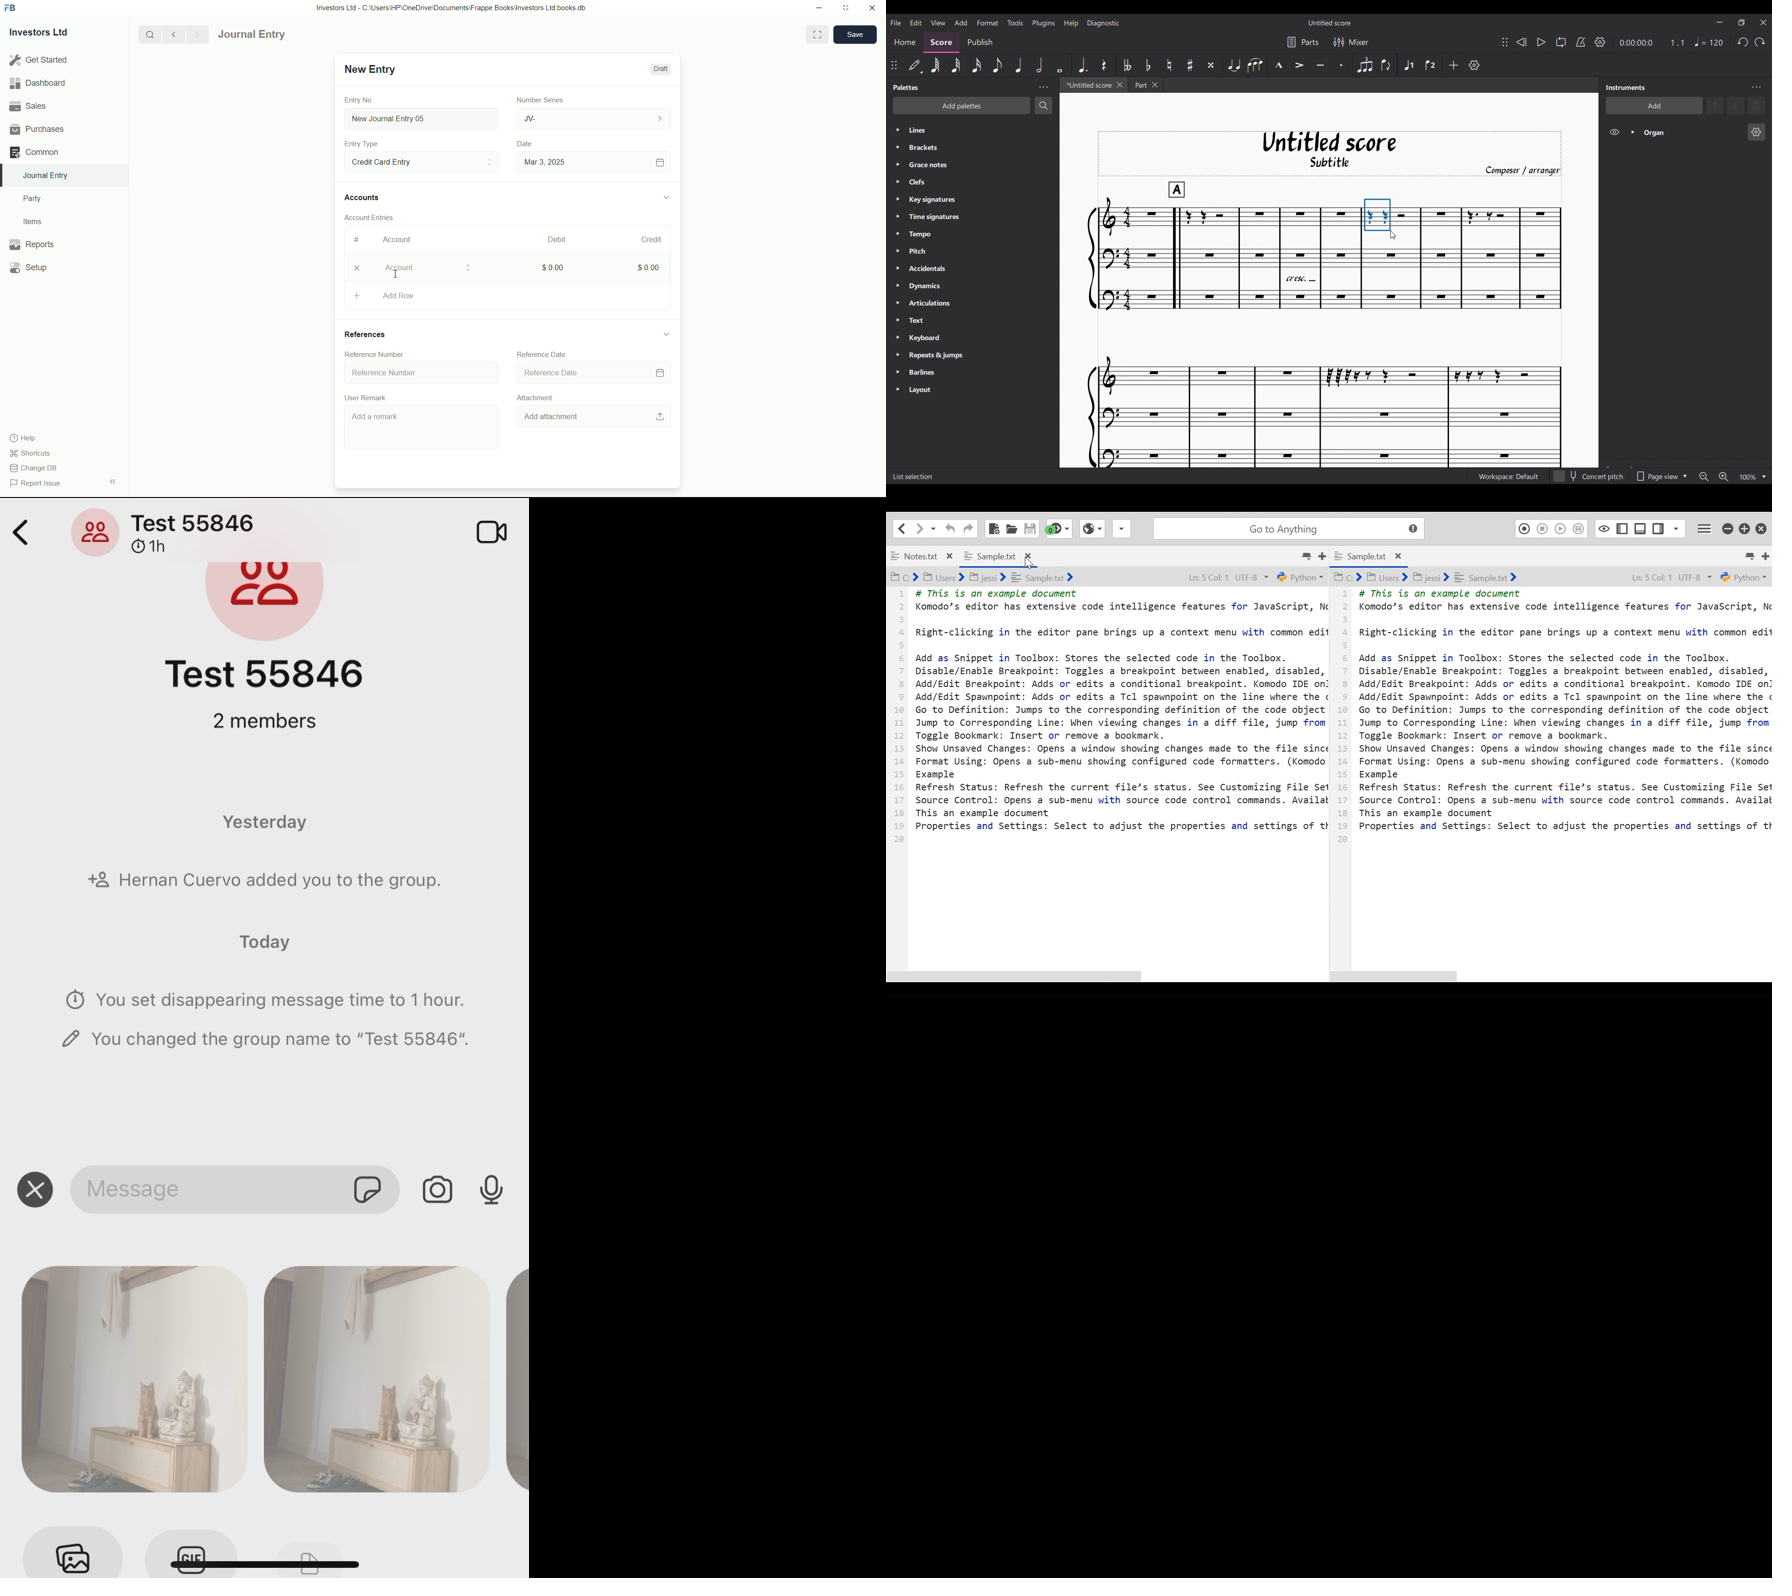  What do you see at coordinates (397, 239) in the screenshot?
I see `Account` at bounding box center [397, 239].